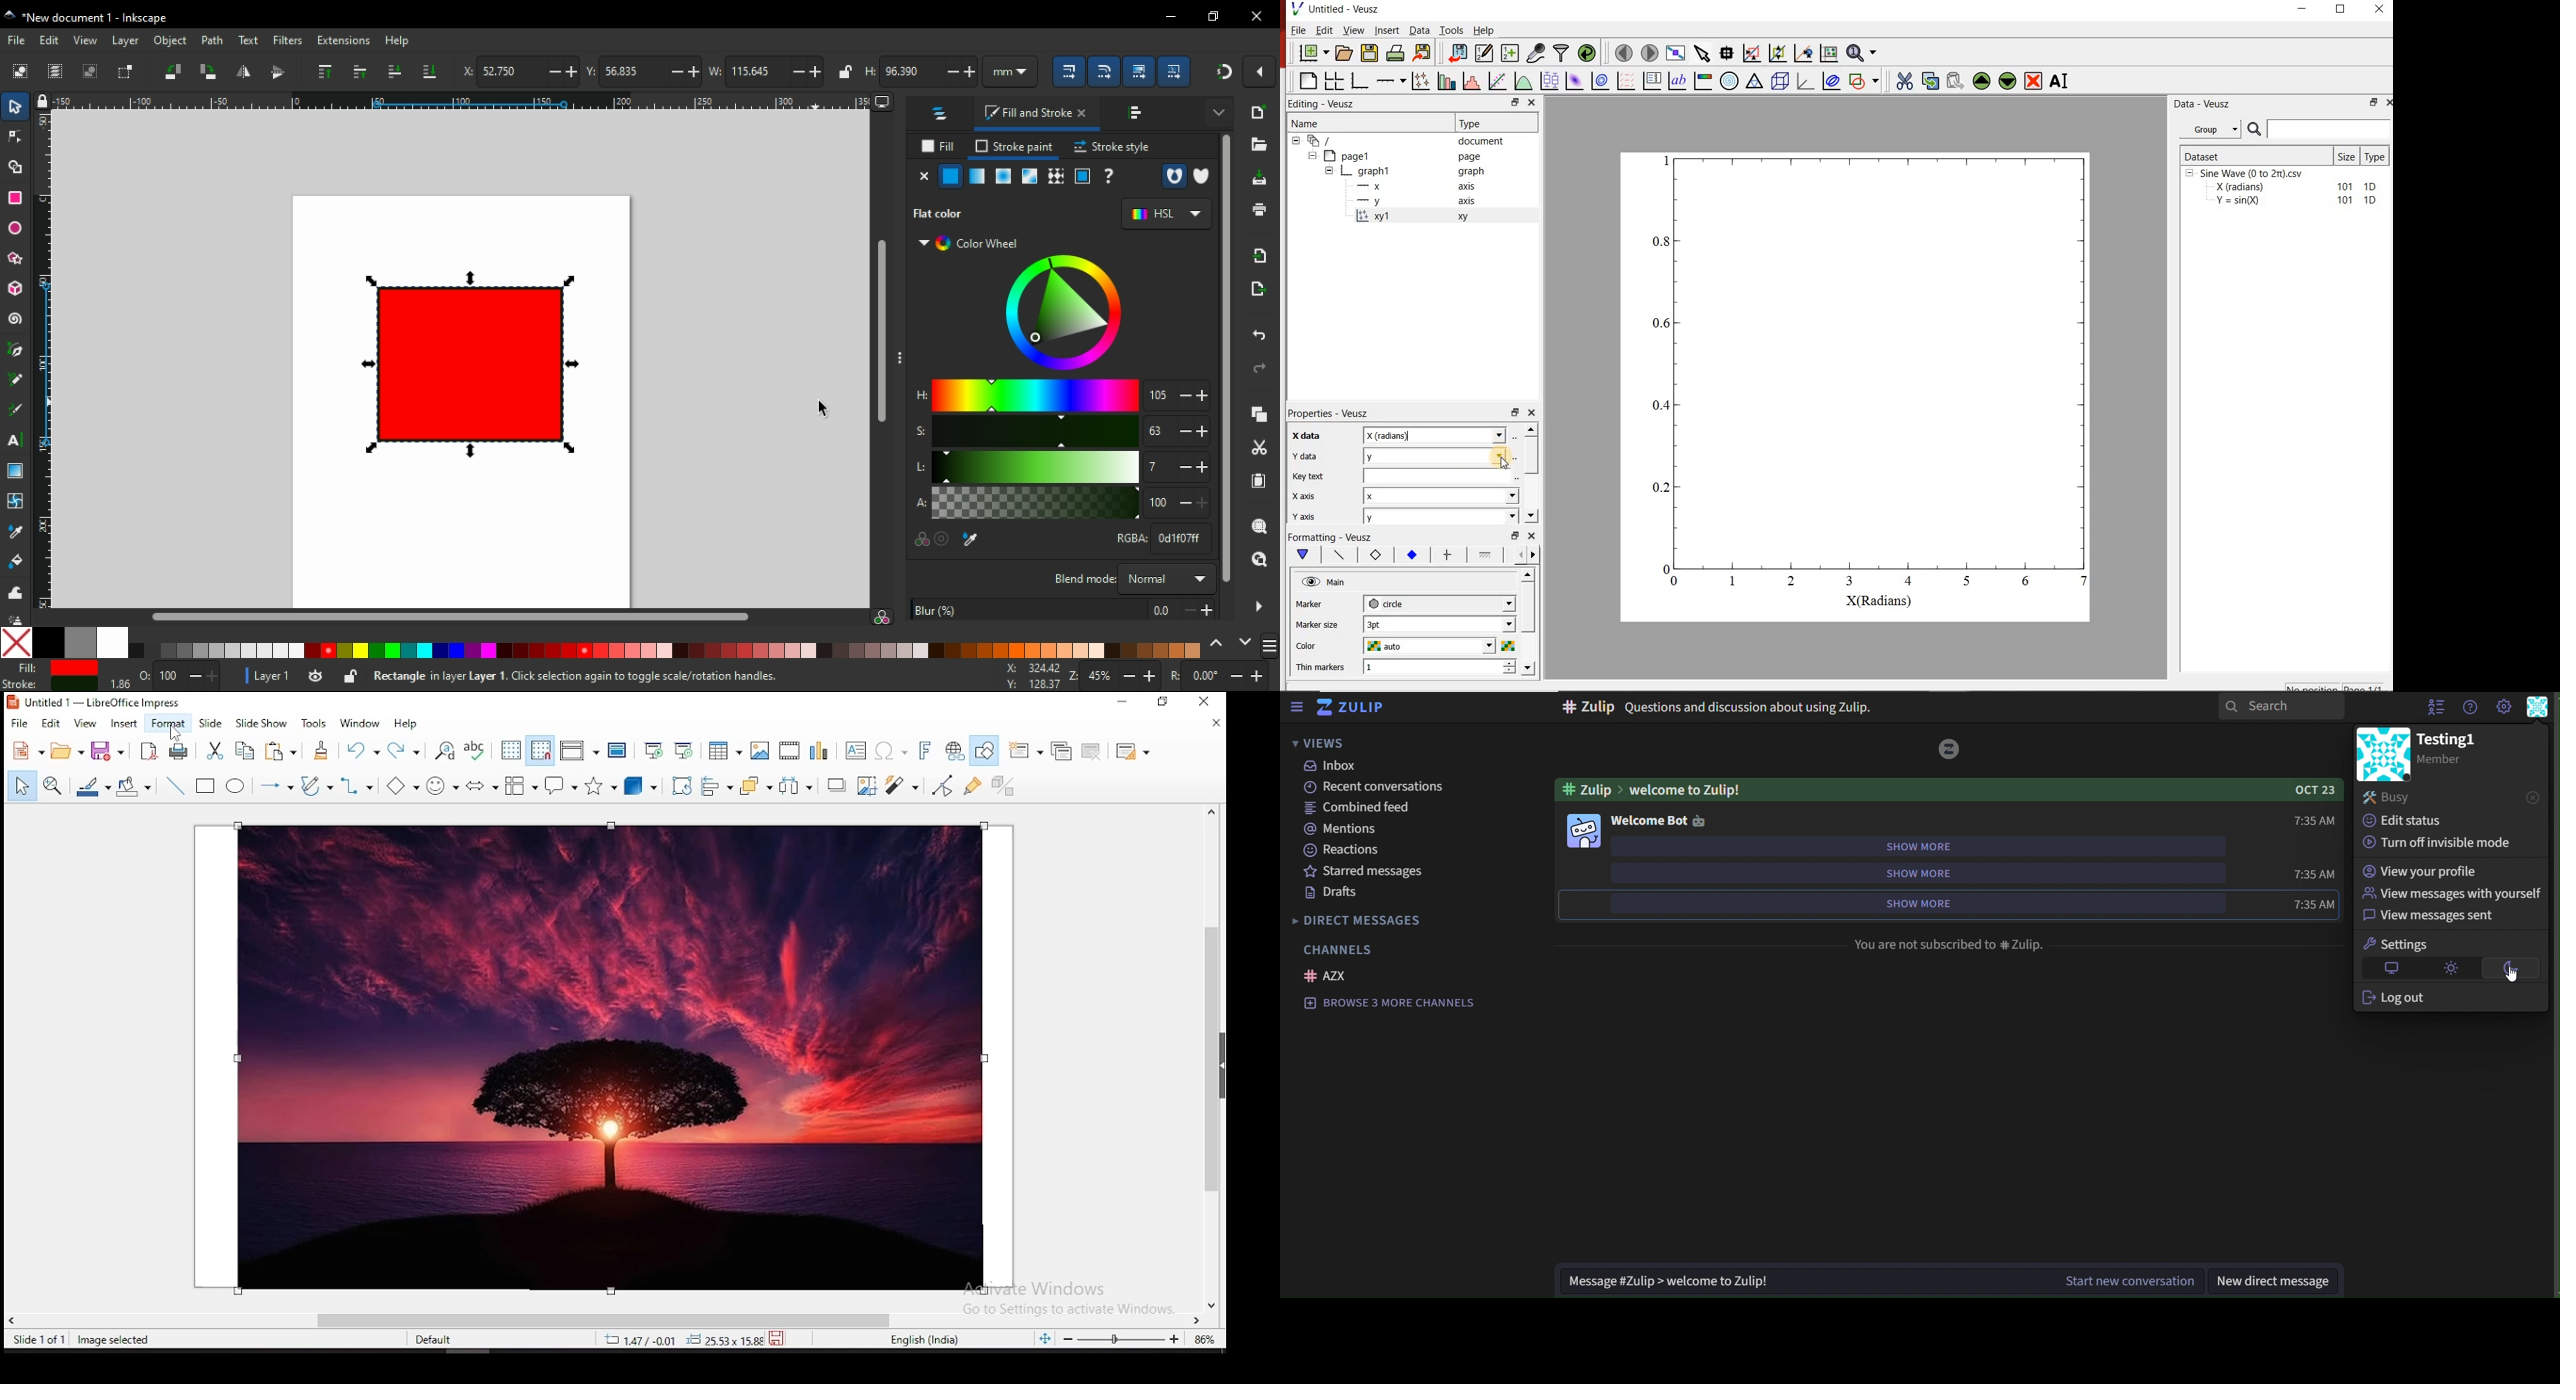 This screenshot has height=1400, width=2576. What do you see at coordinates (1057, 176) in the screenshot?
I see `pattern` at bounding box center [1057, 176].